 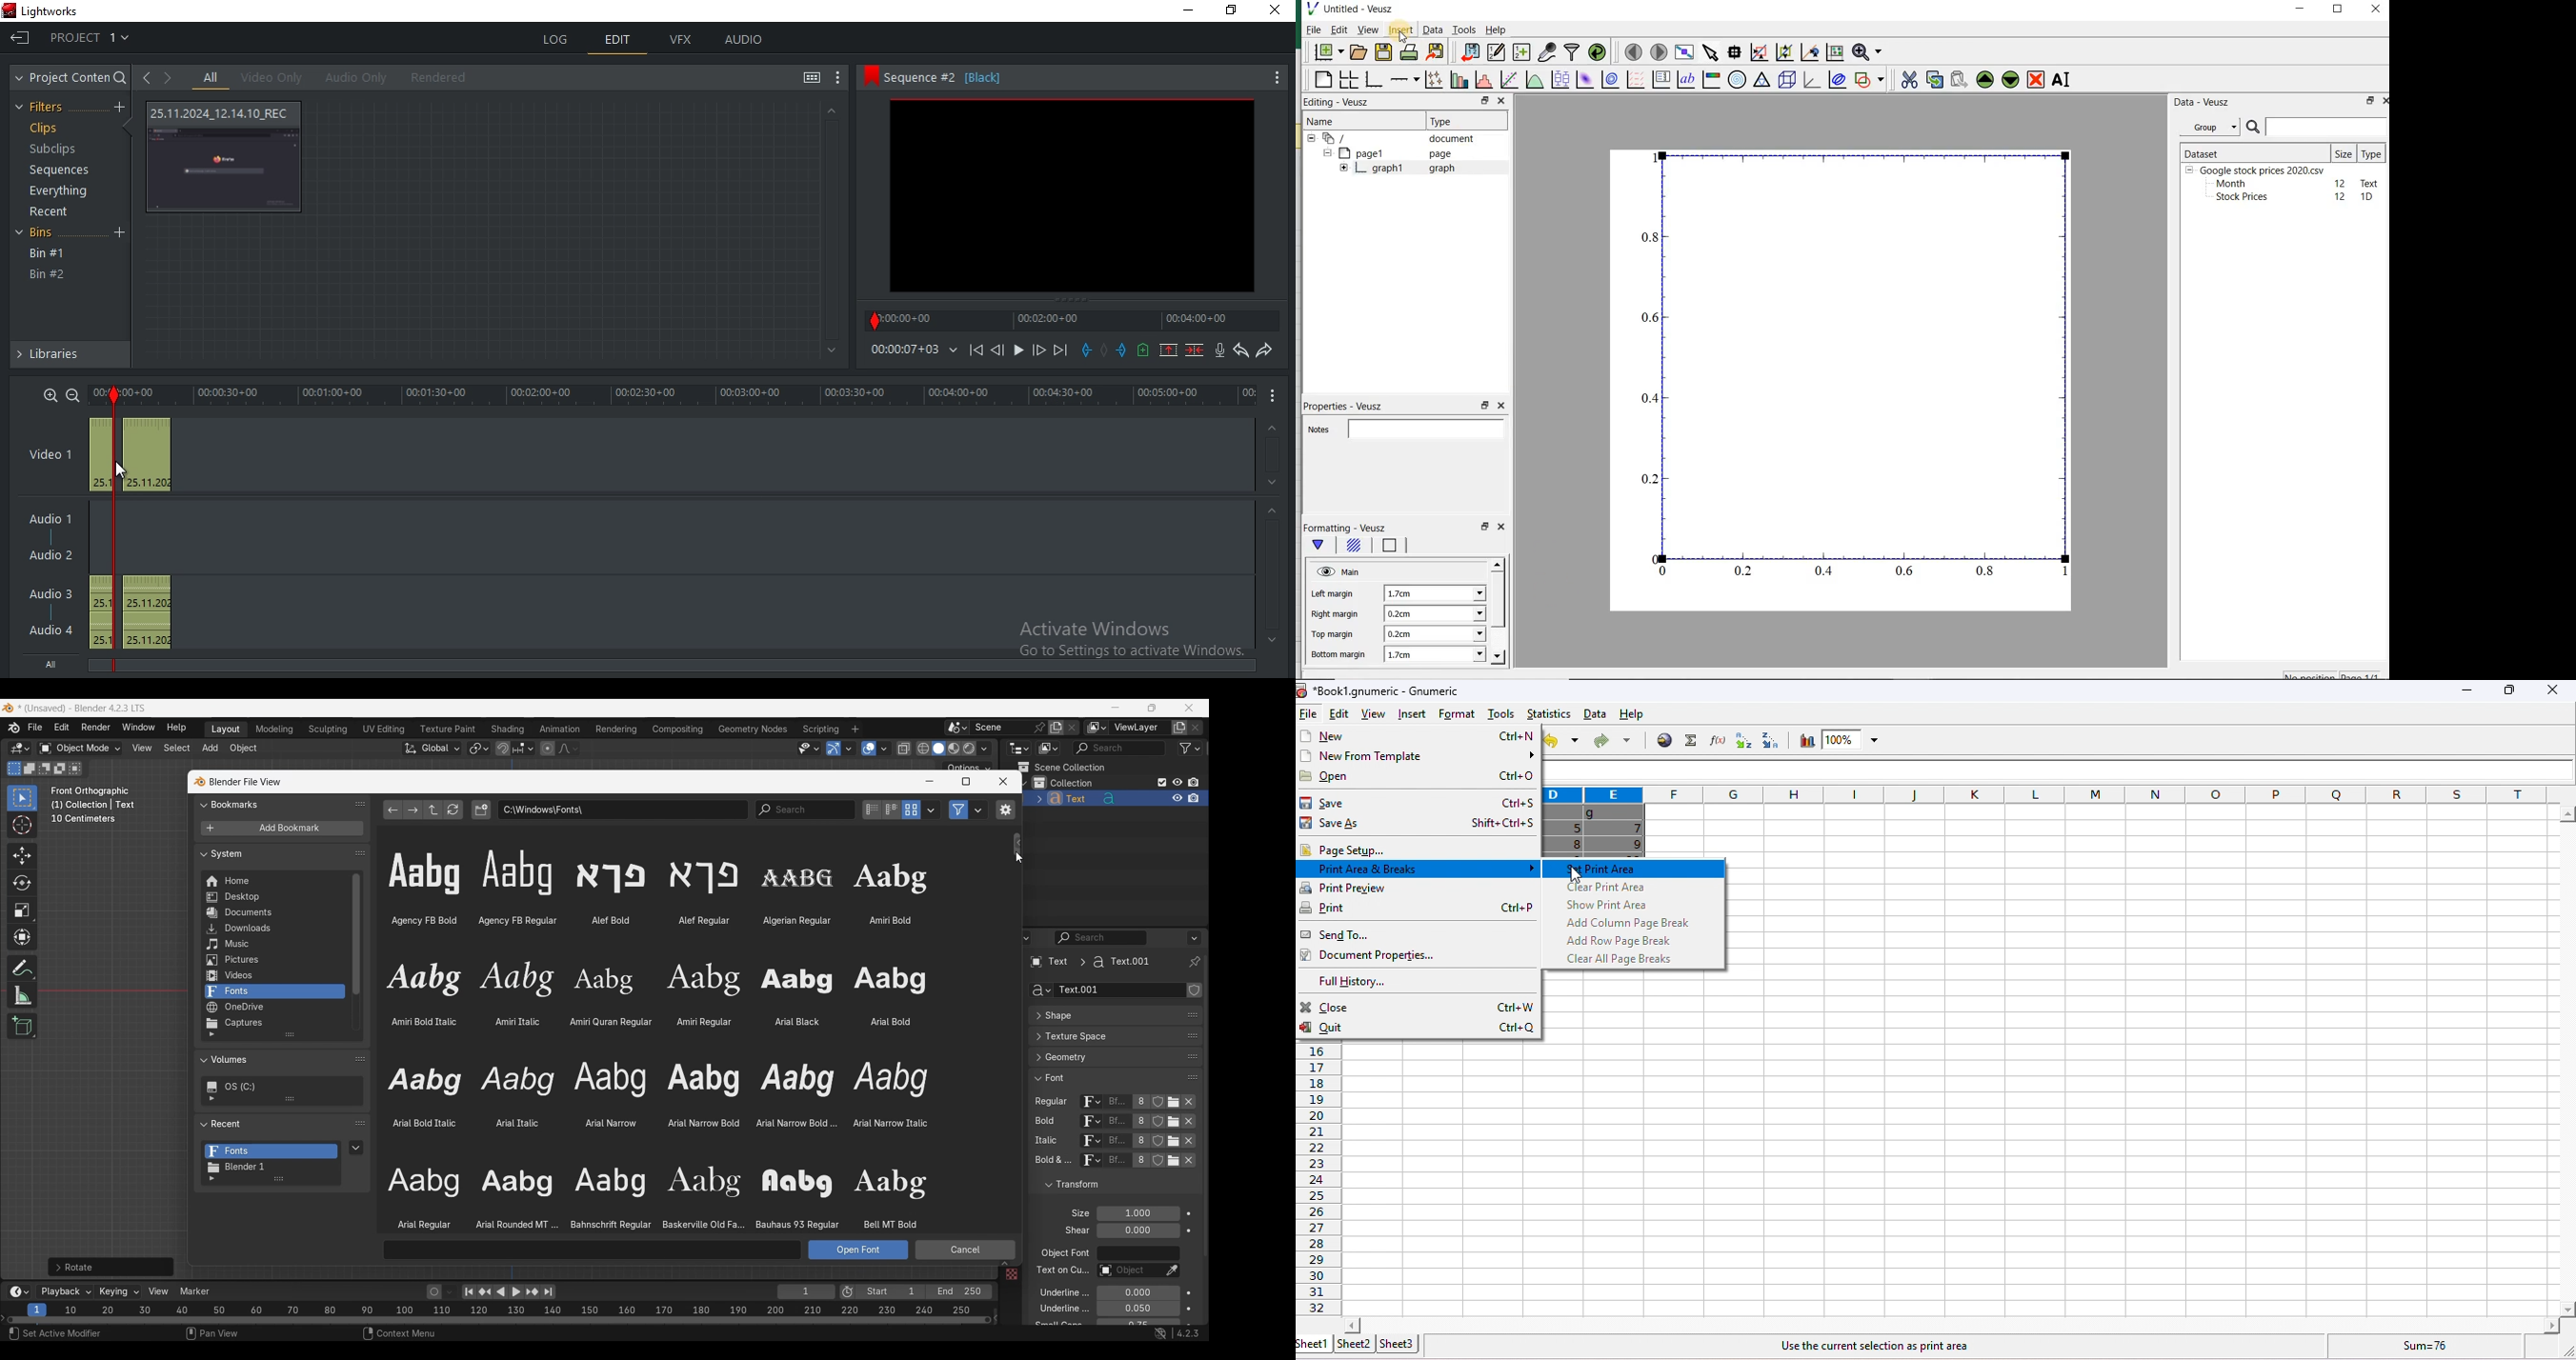 What do you see at coordinates (1185, 11) in the screenshot?
I see `Minimize` at bounding box center [1185, 11].